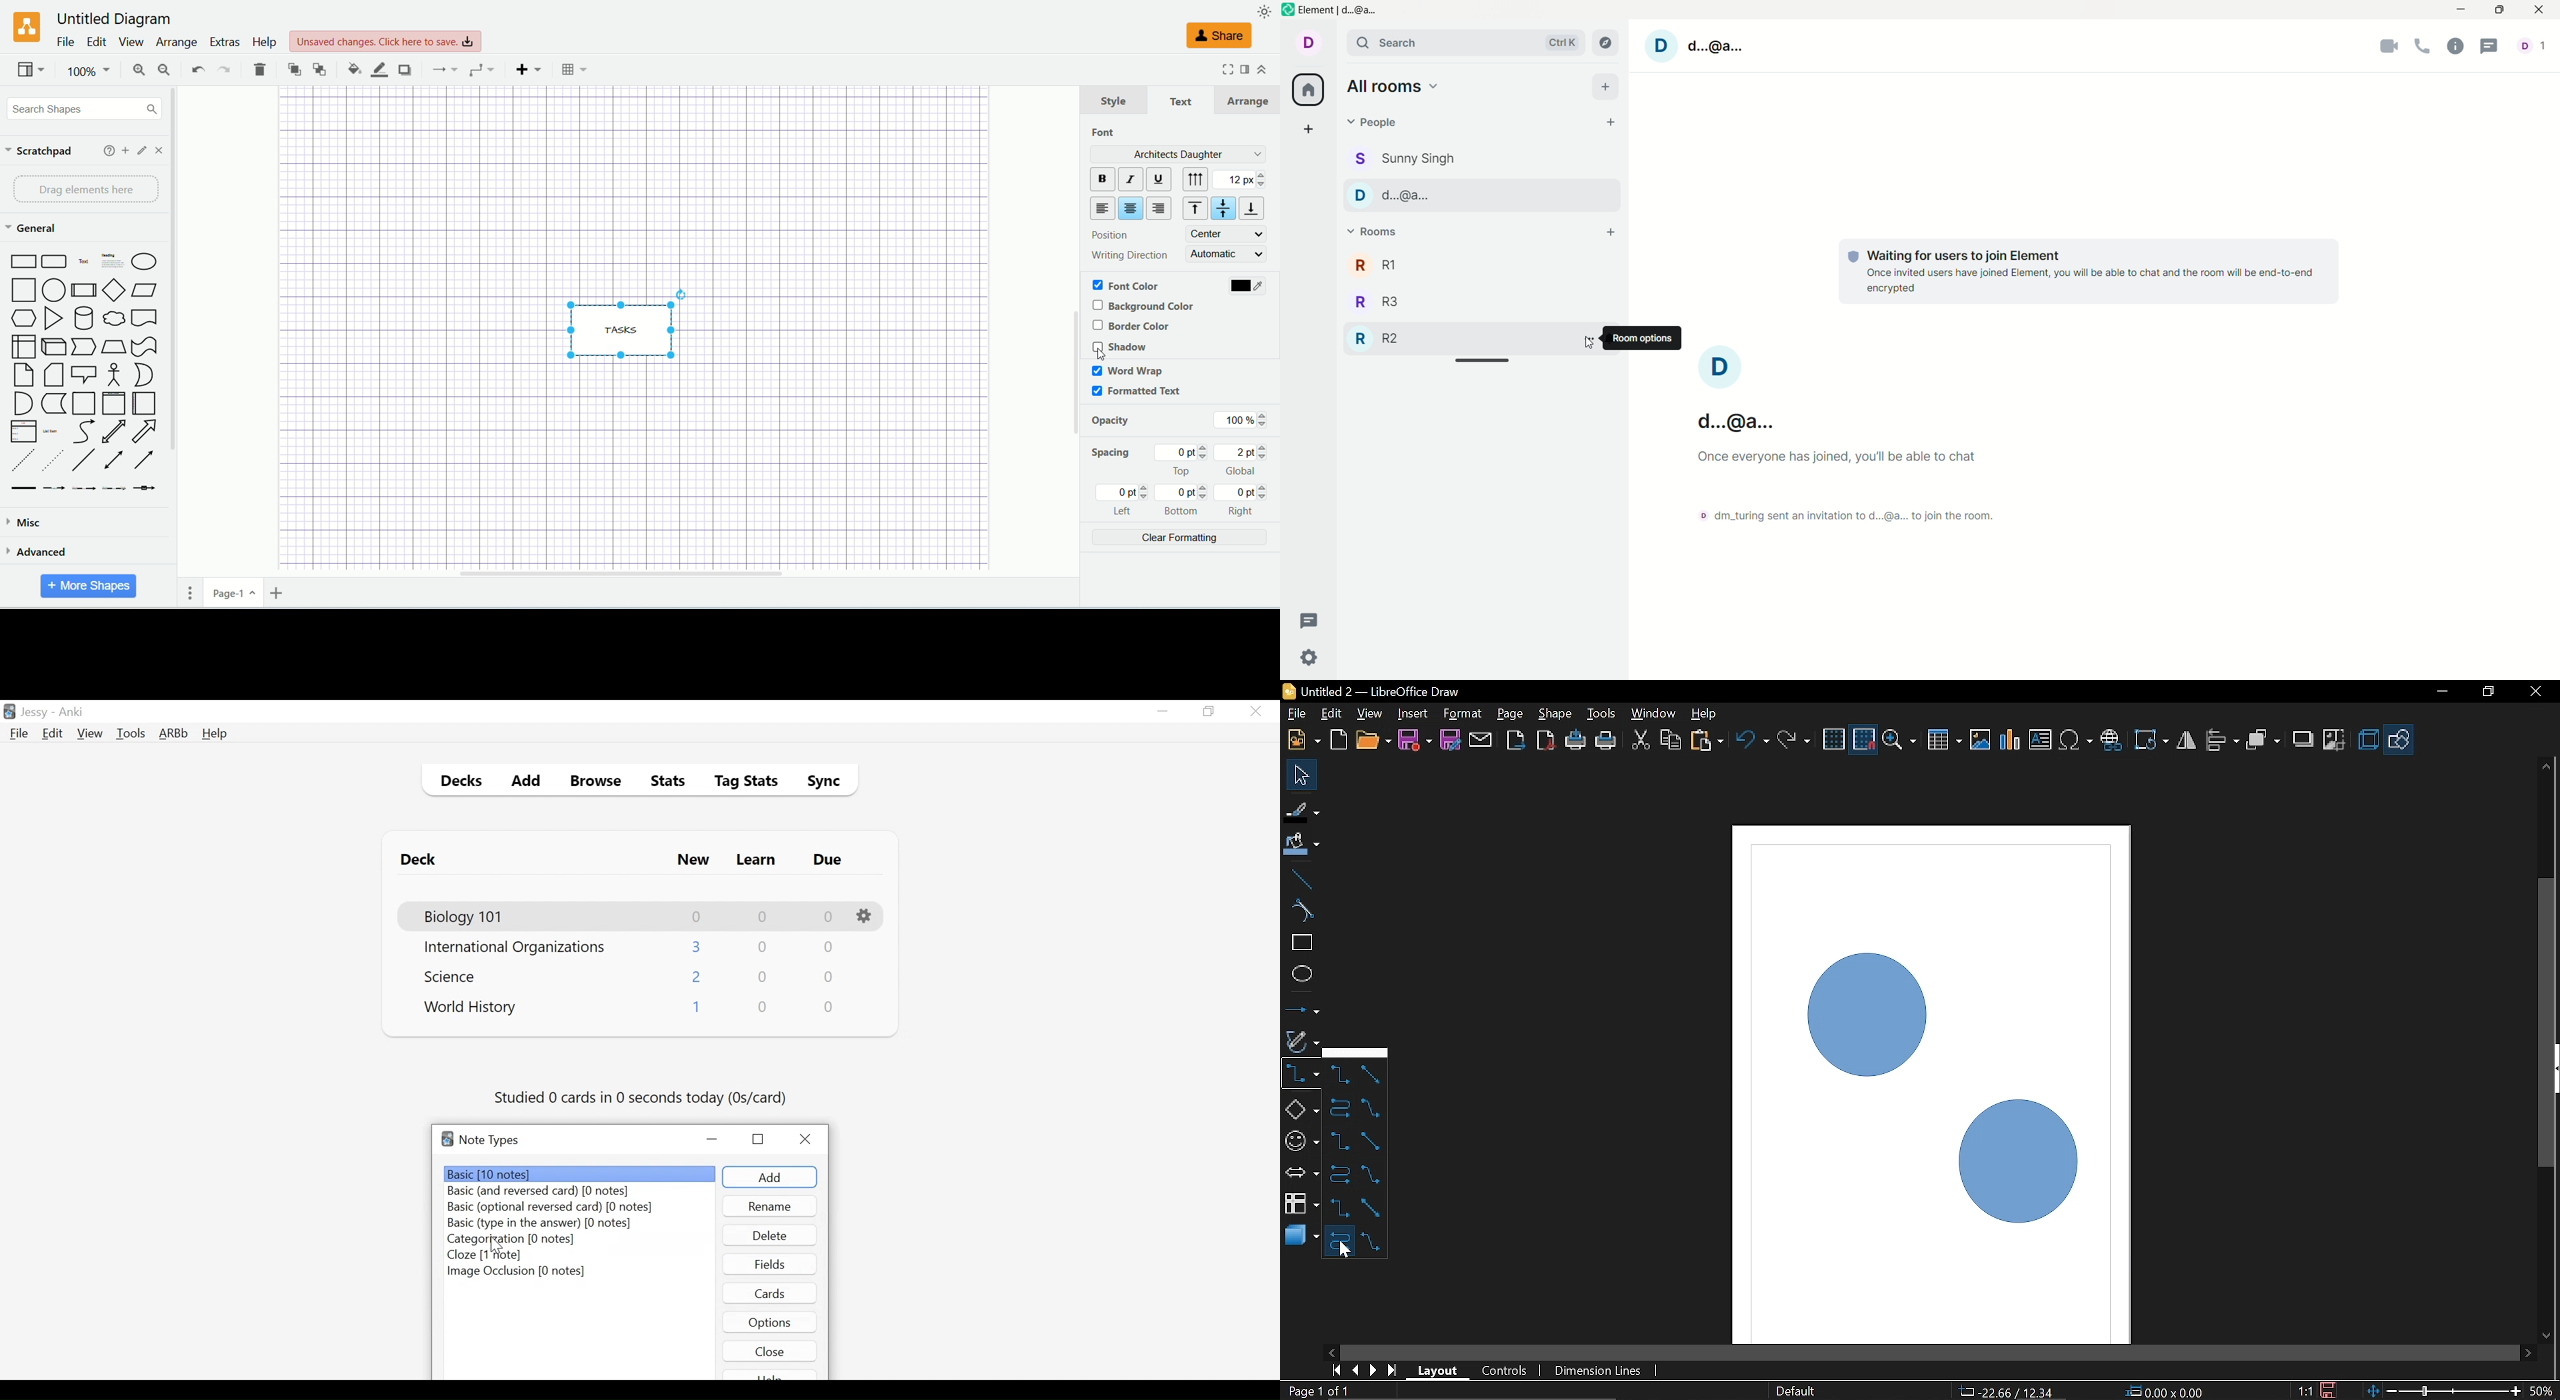  Describe the element at coordinates (1127, 285) in the screenshot. I see `font color` at that location.